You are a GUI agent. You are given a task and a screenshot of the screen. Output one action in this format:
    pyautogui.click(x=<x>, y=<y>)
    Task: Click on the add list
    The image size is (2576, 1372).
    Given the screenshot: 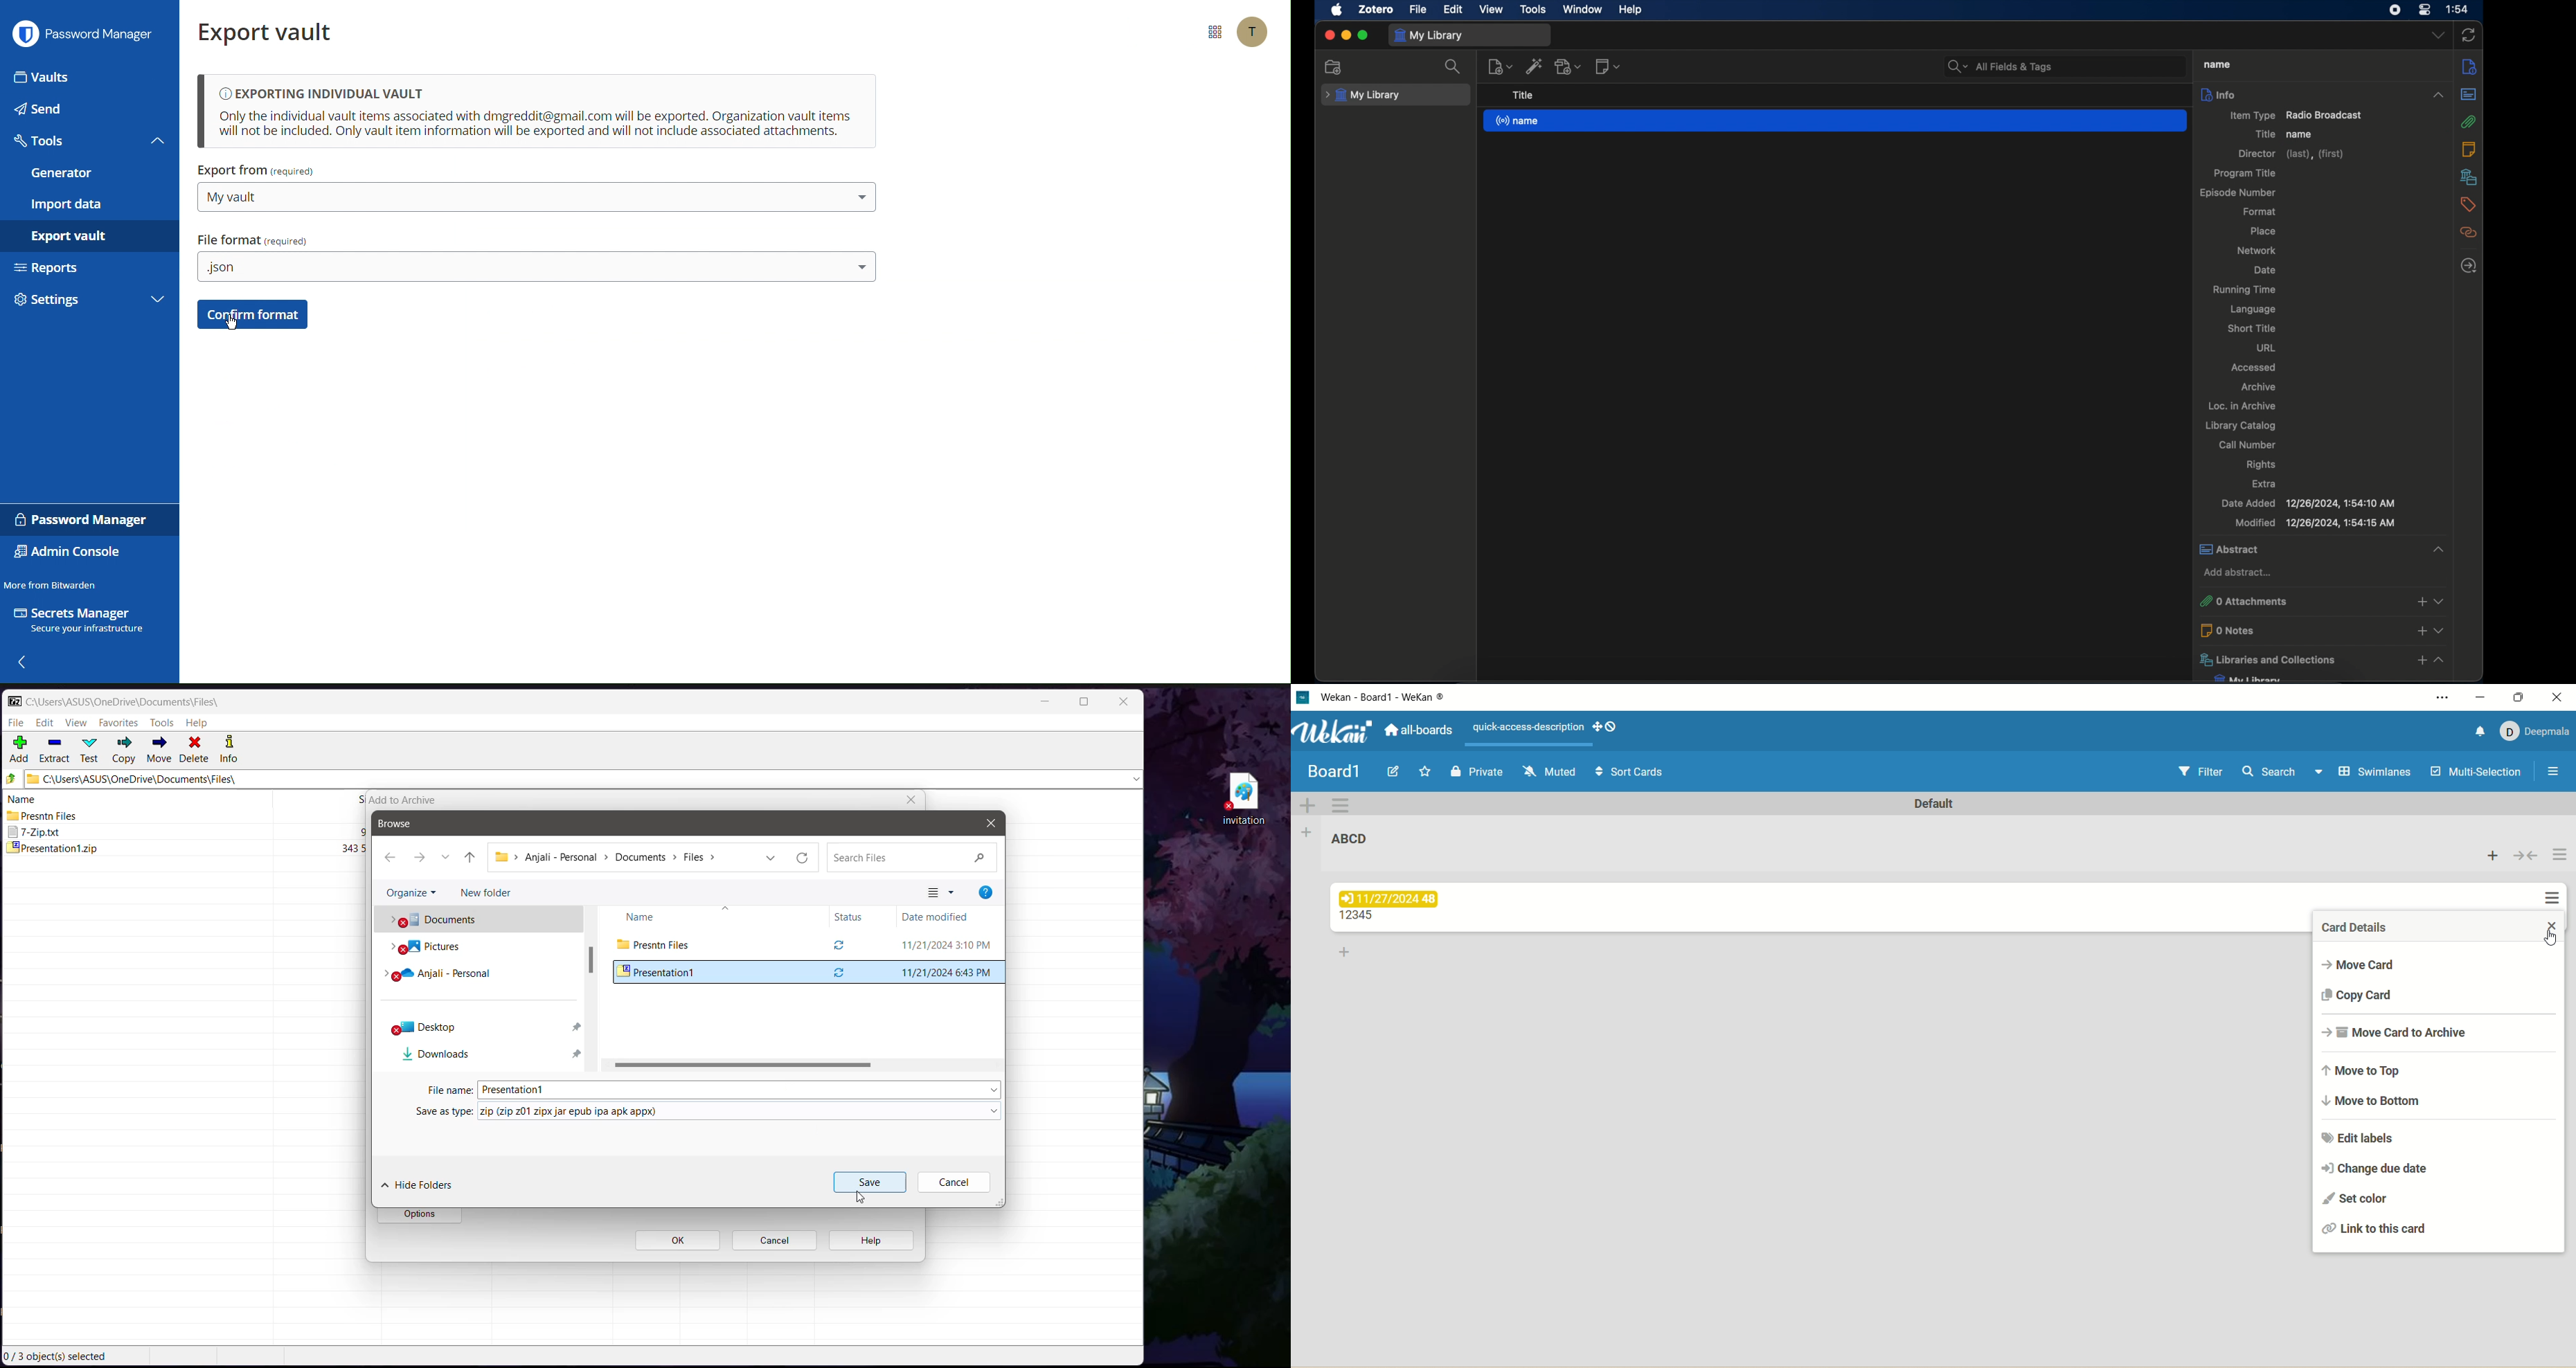 What is the action you would take?
    pyautogui.click(x=1309, y=835)
    